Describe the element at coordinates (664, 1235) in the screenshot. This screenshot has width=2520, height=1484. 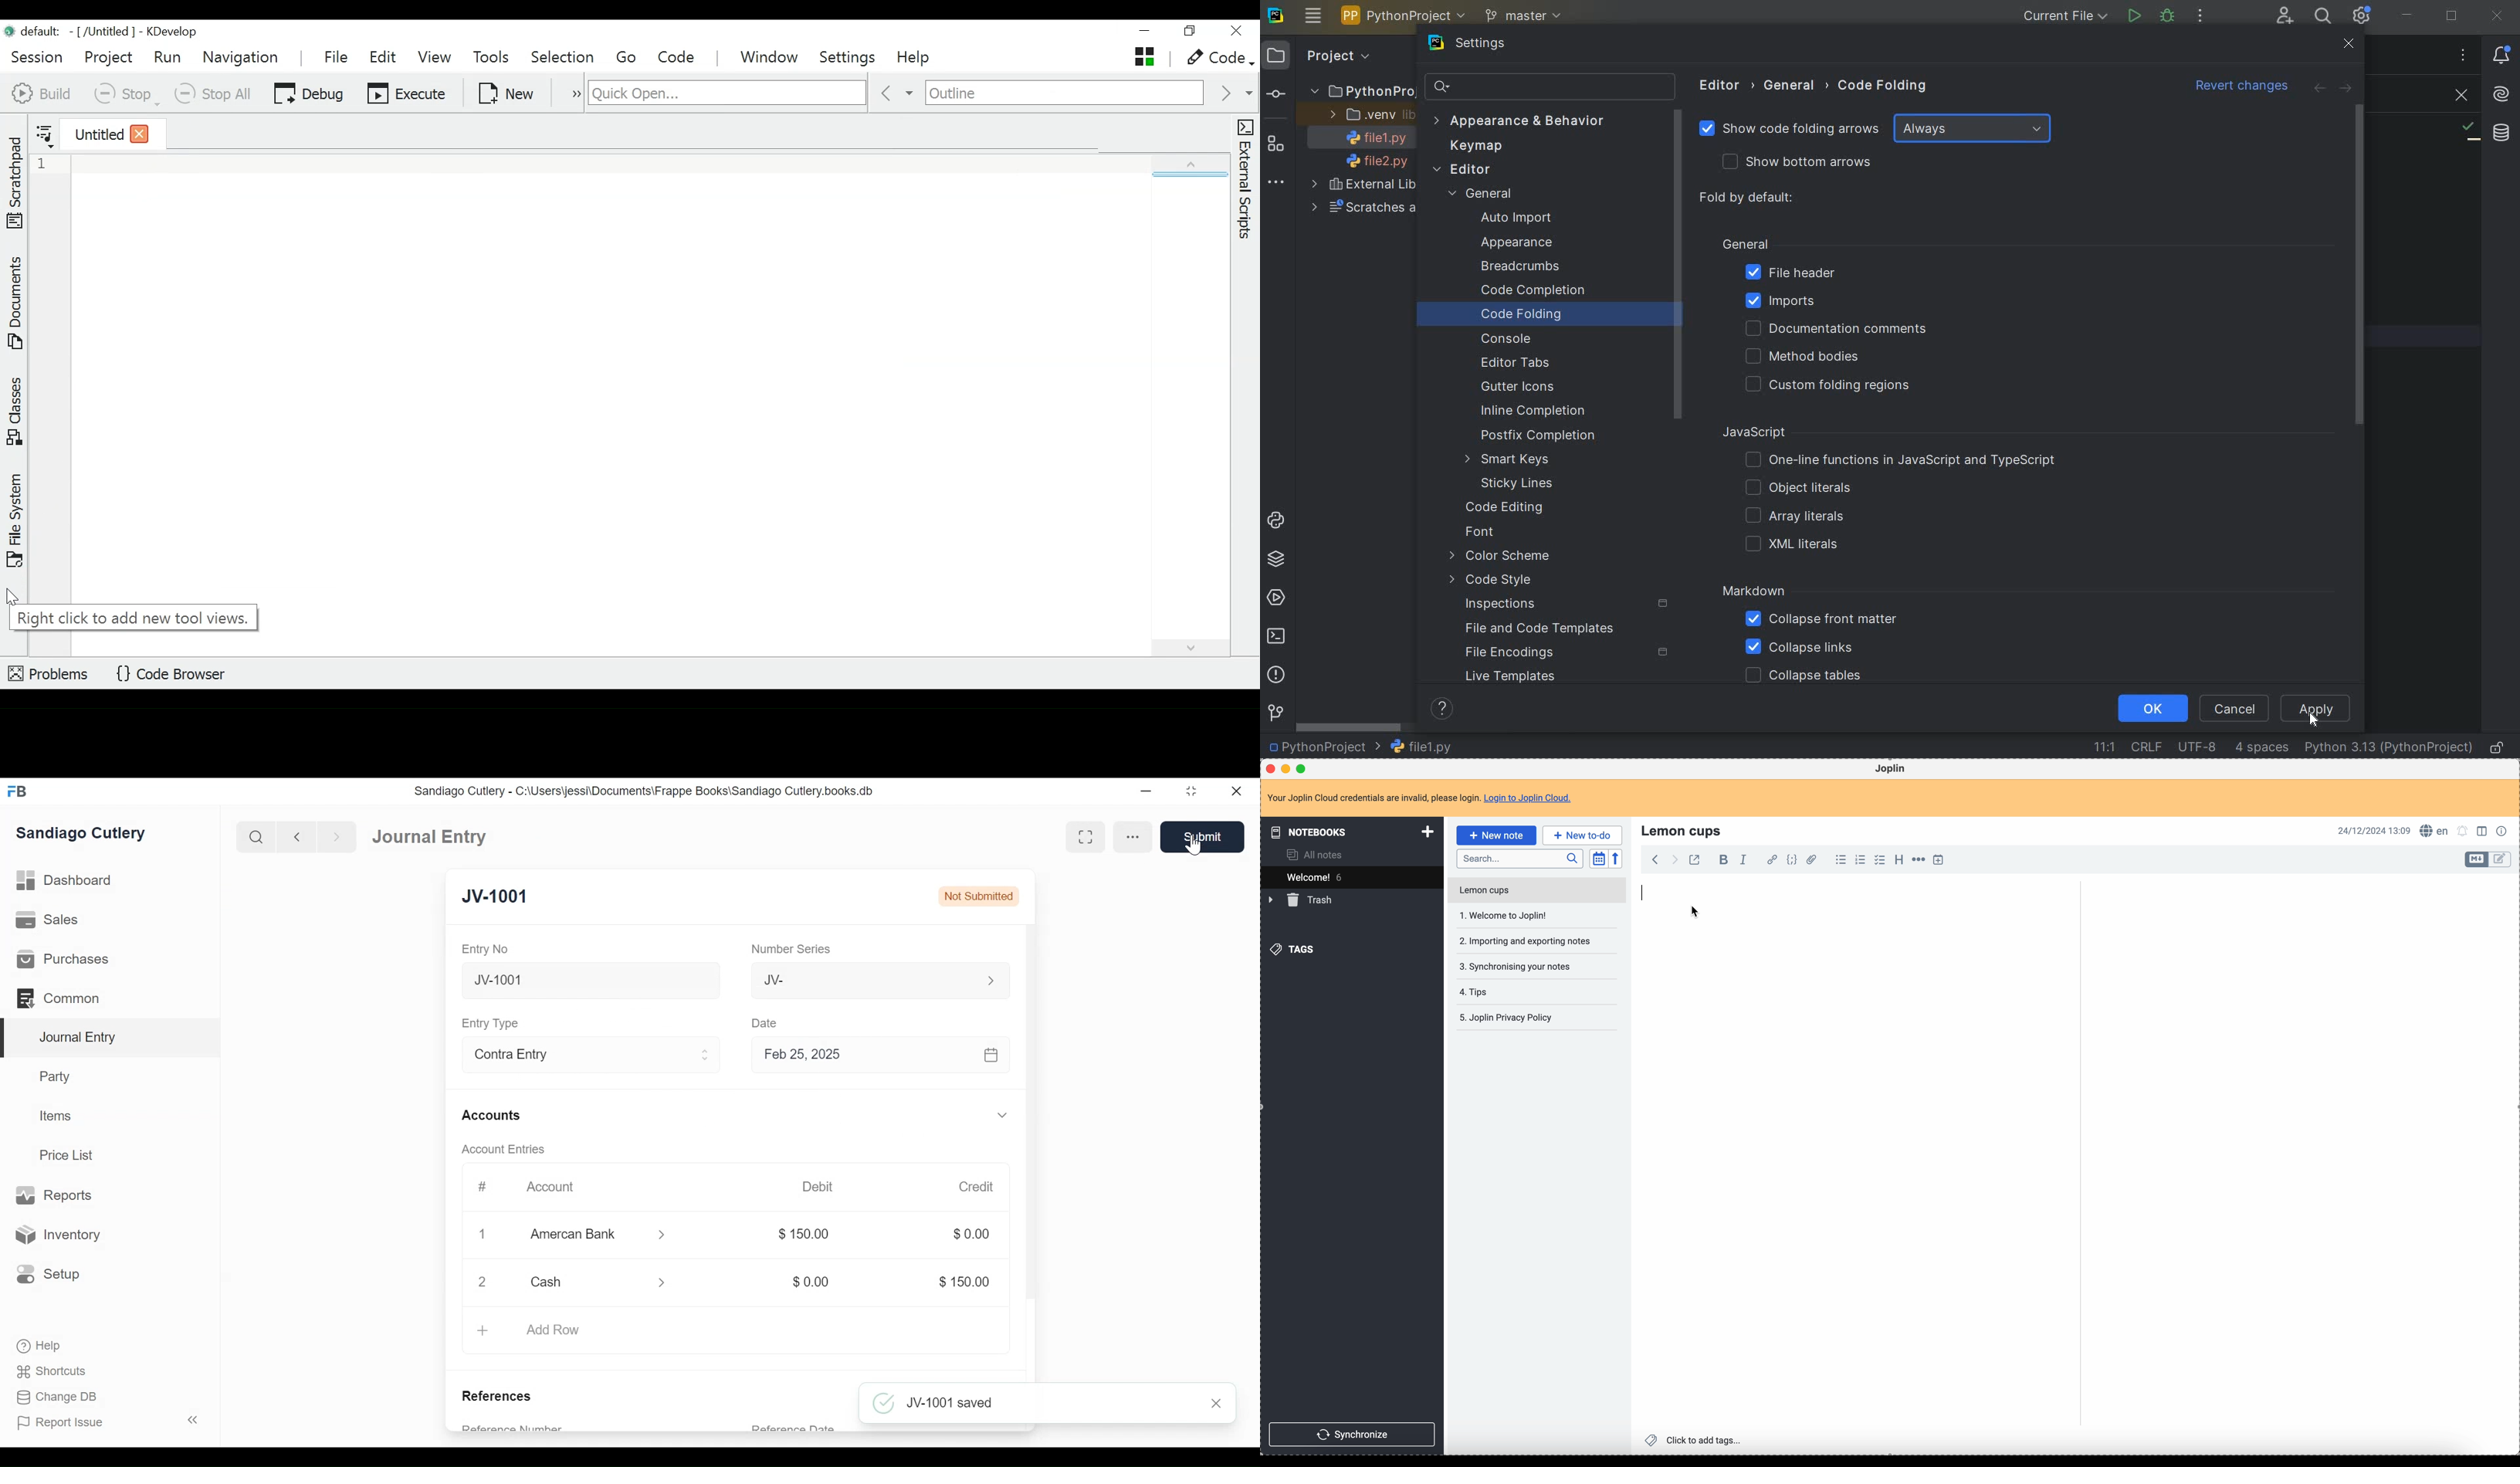
I see `Expand` at that location.